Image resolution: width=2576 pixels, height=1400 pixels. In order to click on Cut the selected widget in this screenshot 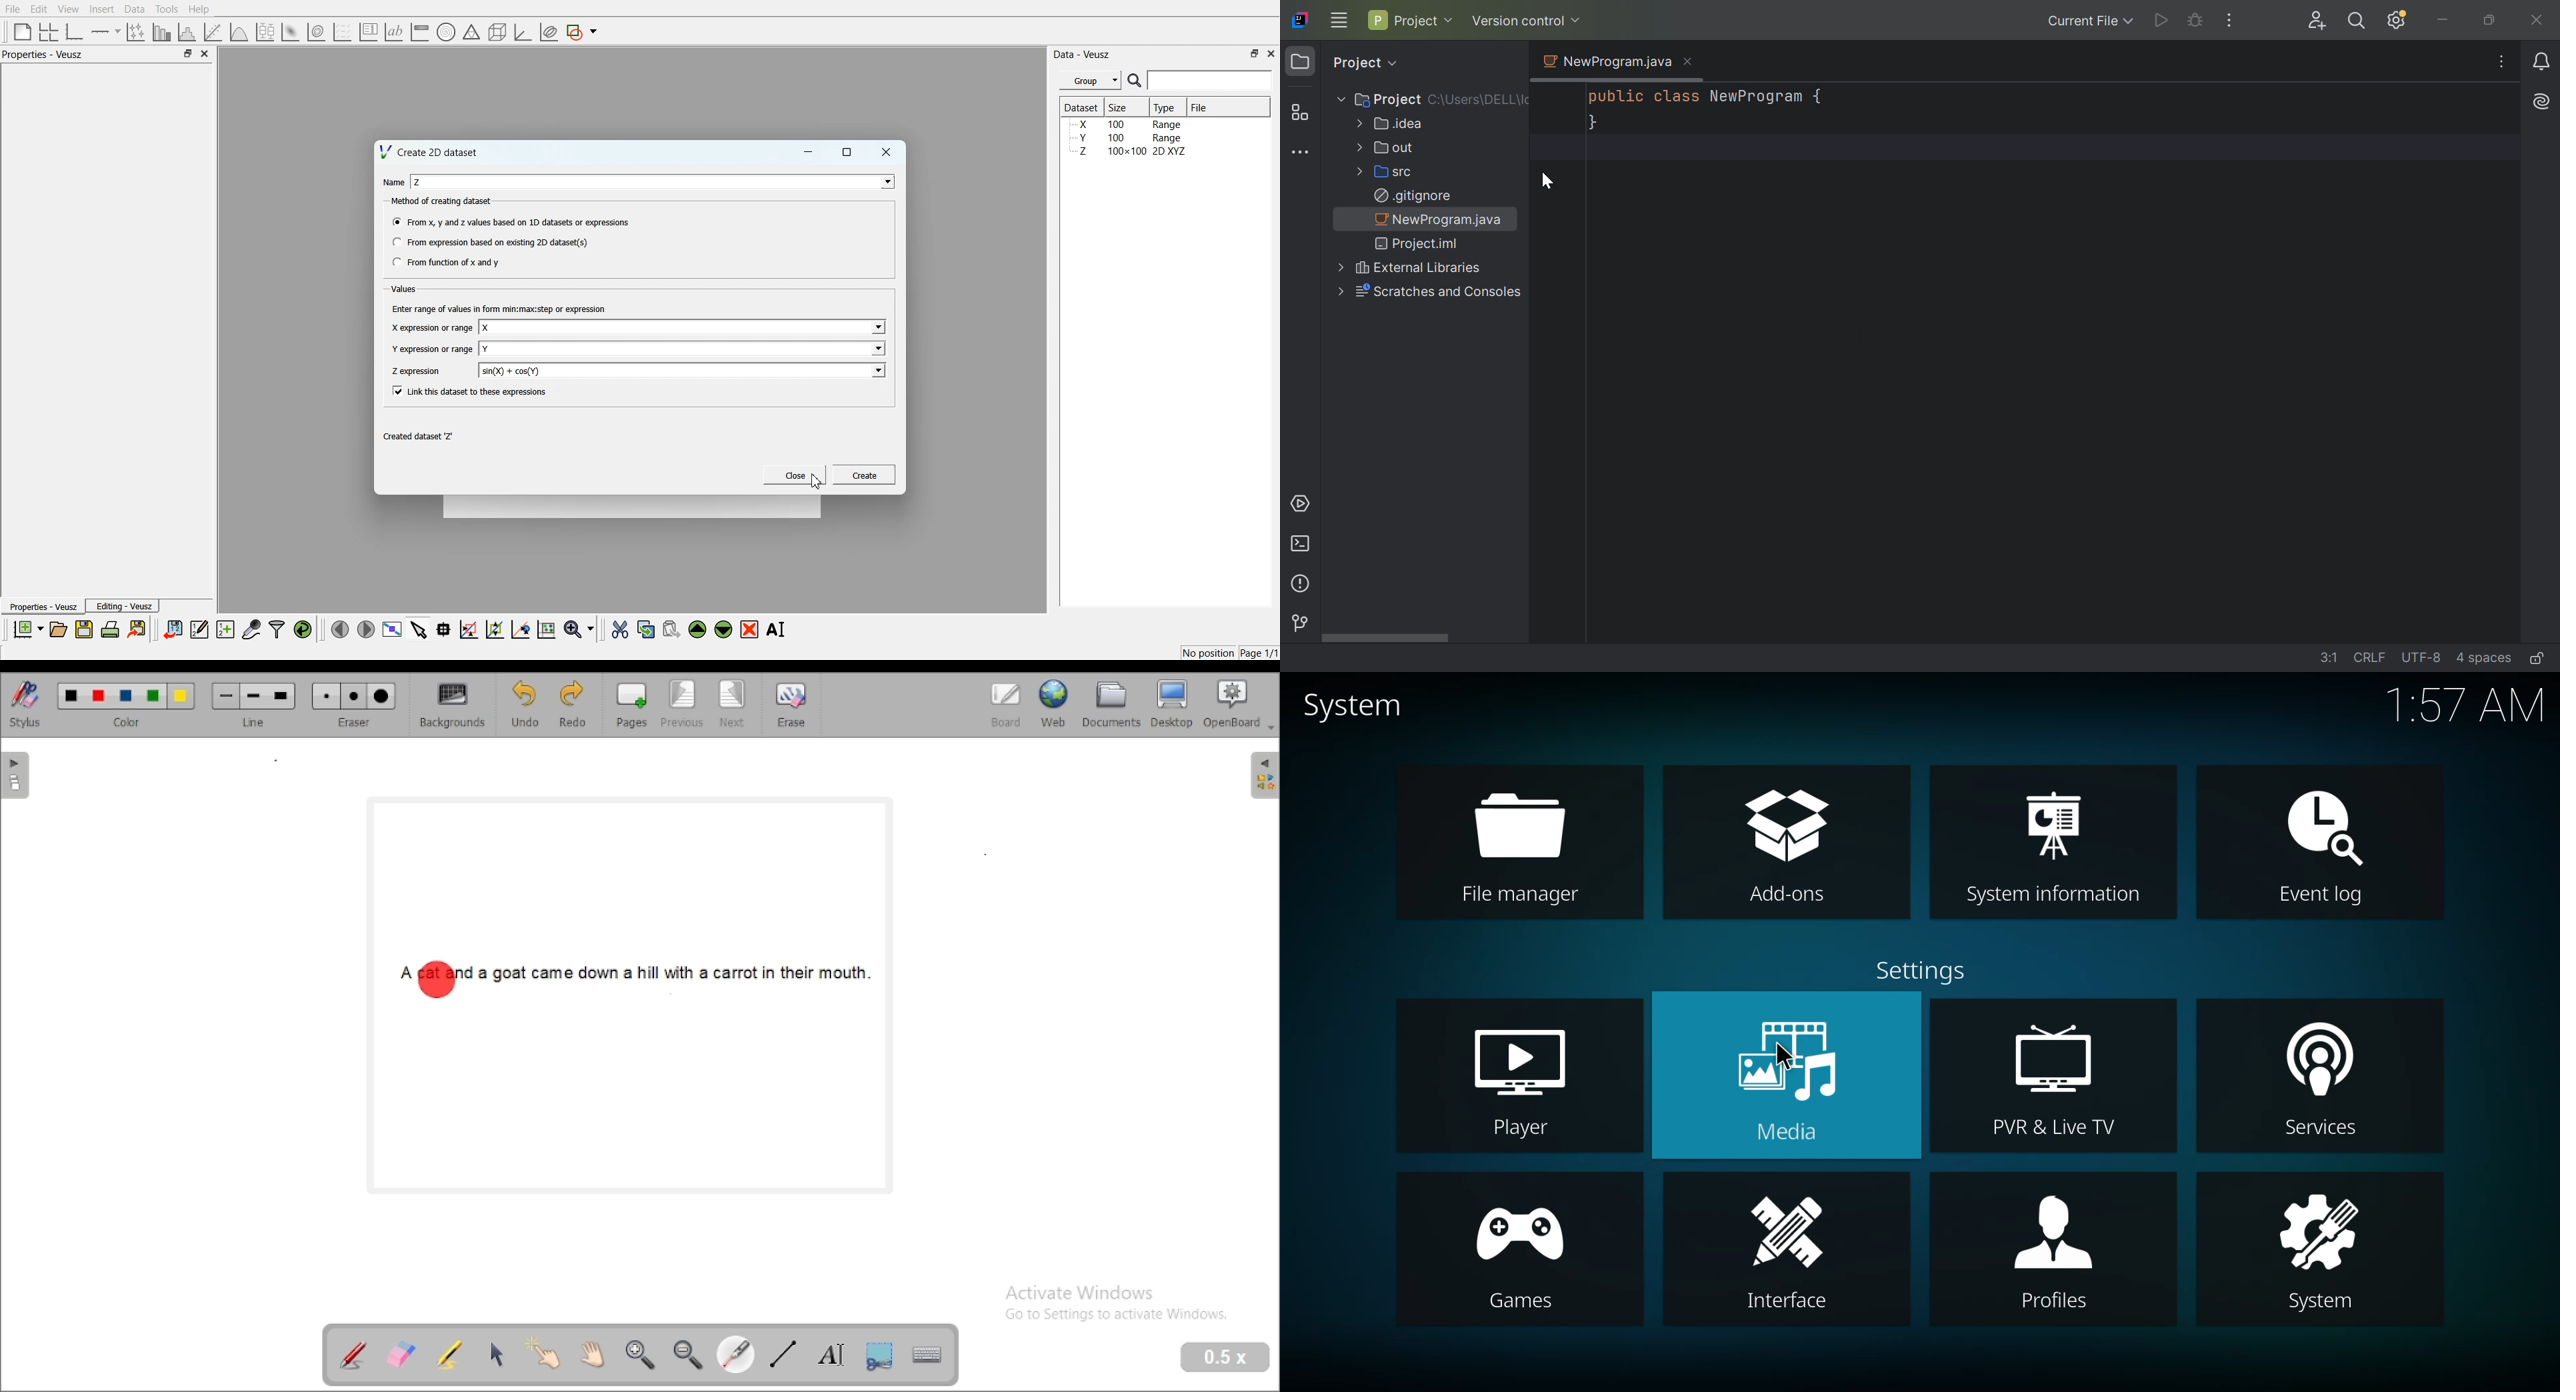, I will do `click(620, 630)`.